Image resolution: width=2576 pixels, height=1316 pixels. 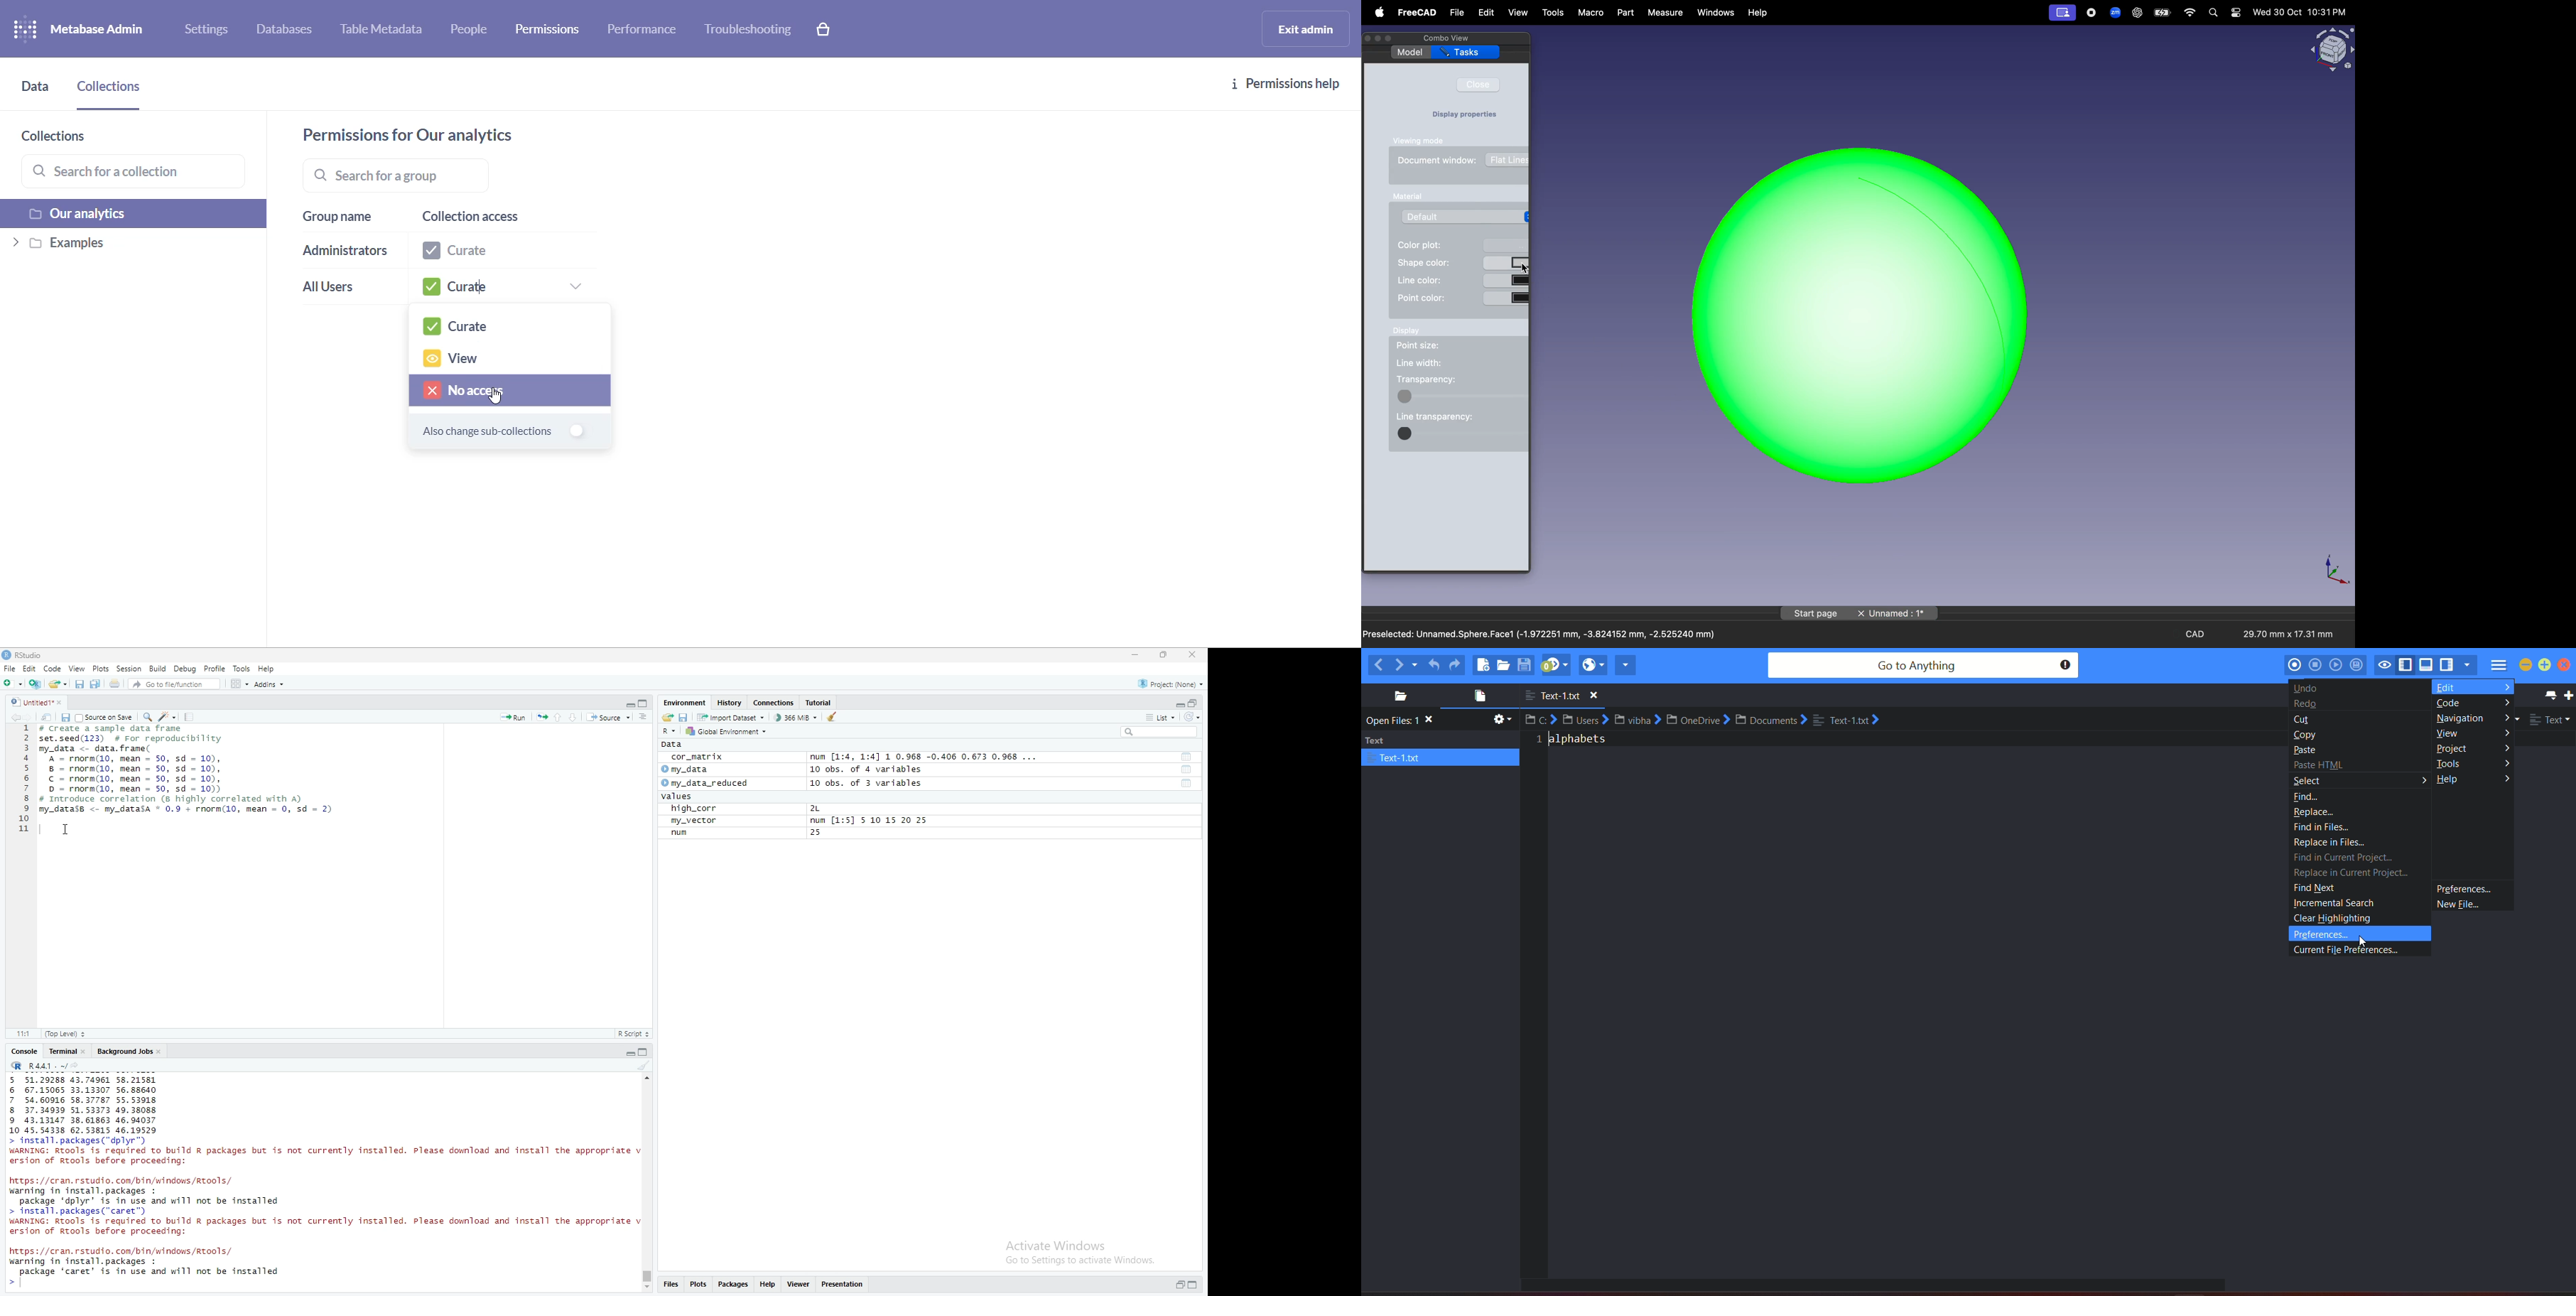 I want to click on Edit , so click(x=30, y=668).